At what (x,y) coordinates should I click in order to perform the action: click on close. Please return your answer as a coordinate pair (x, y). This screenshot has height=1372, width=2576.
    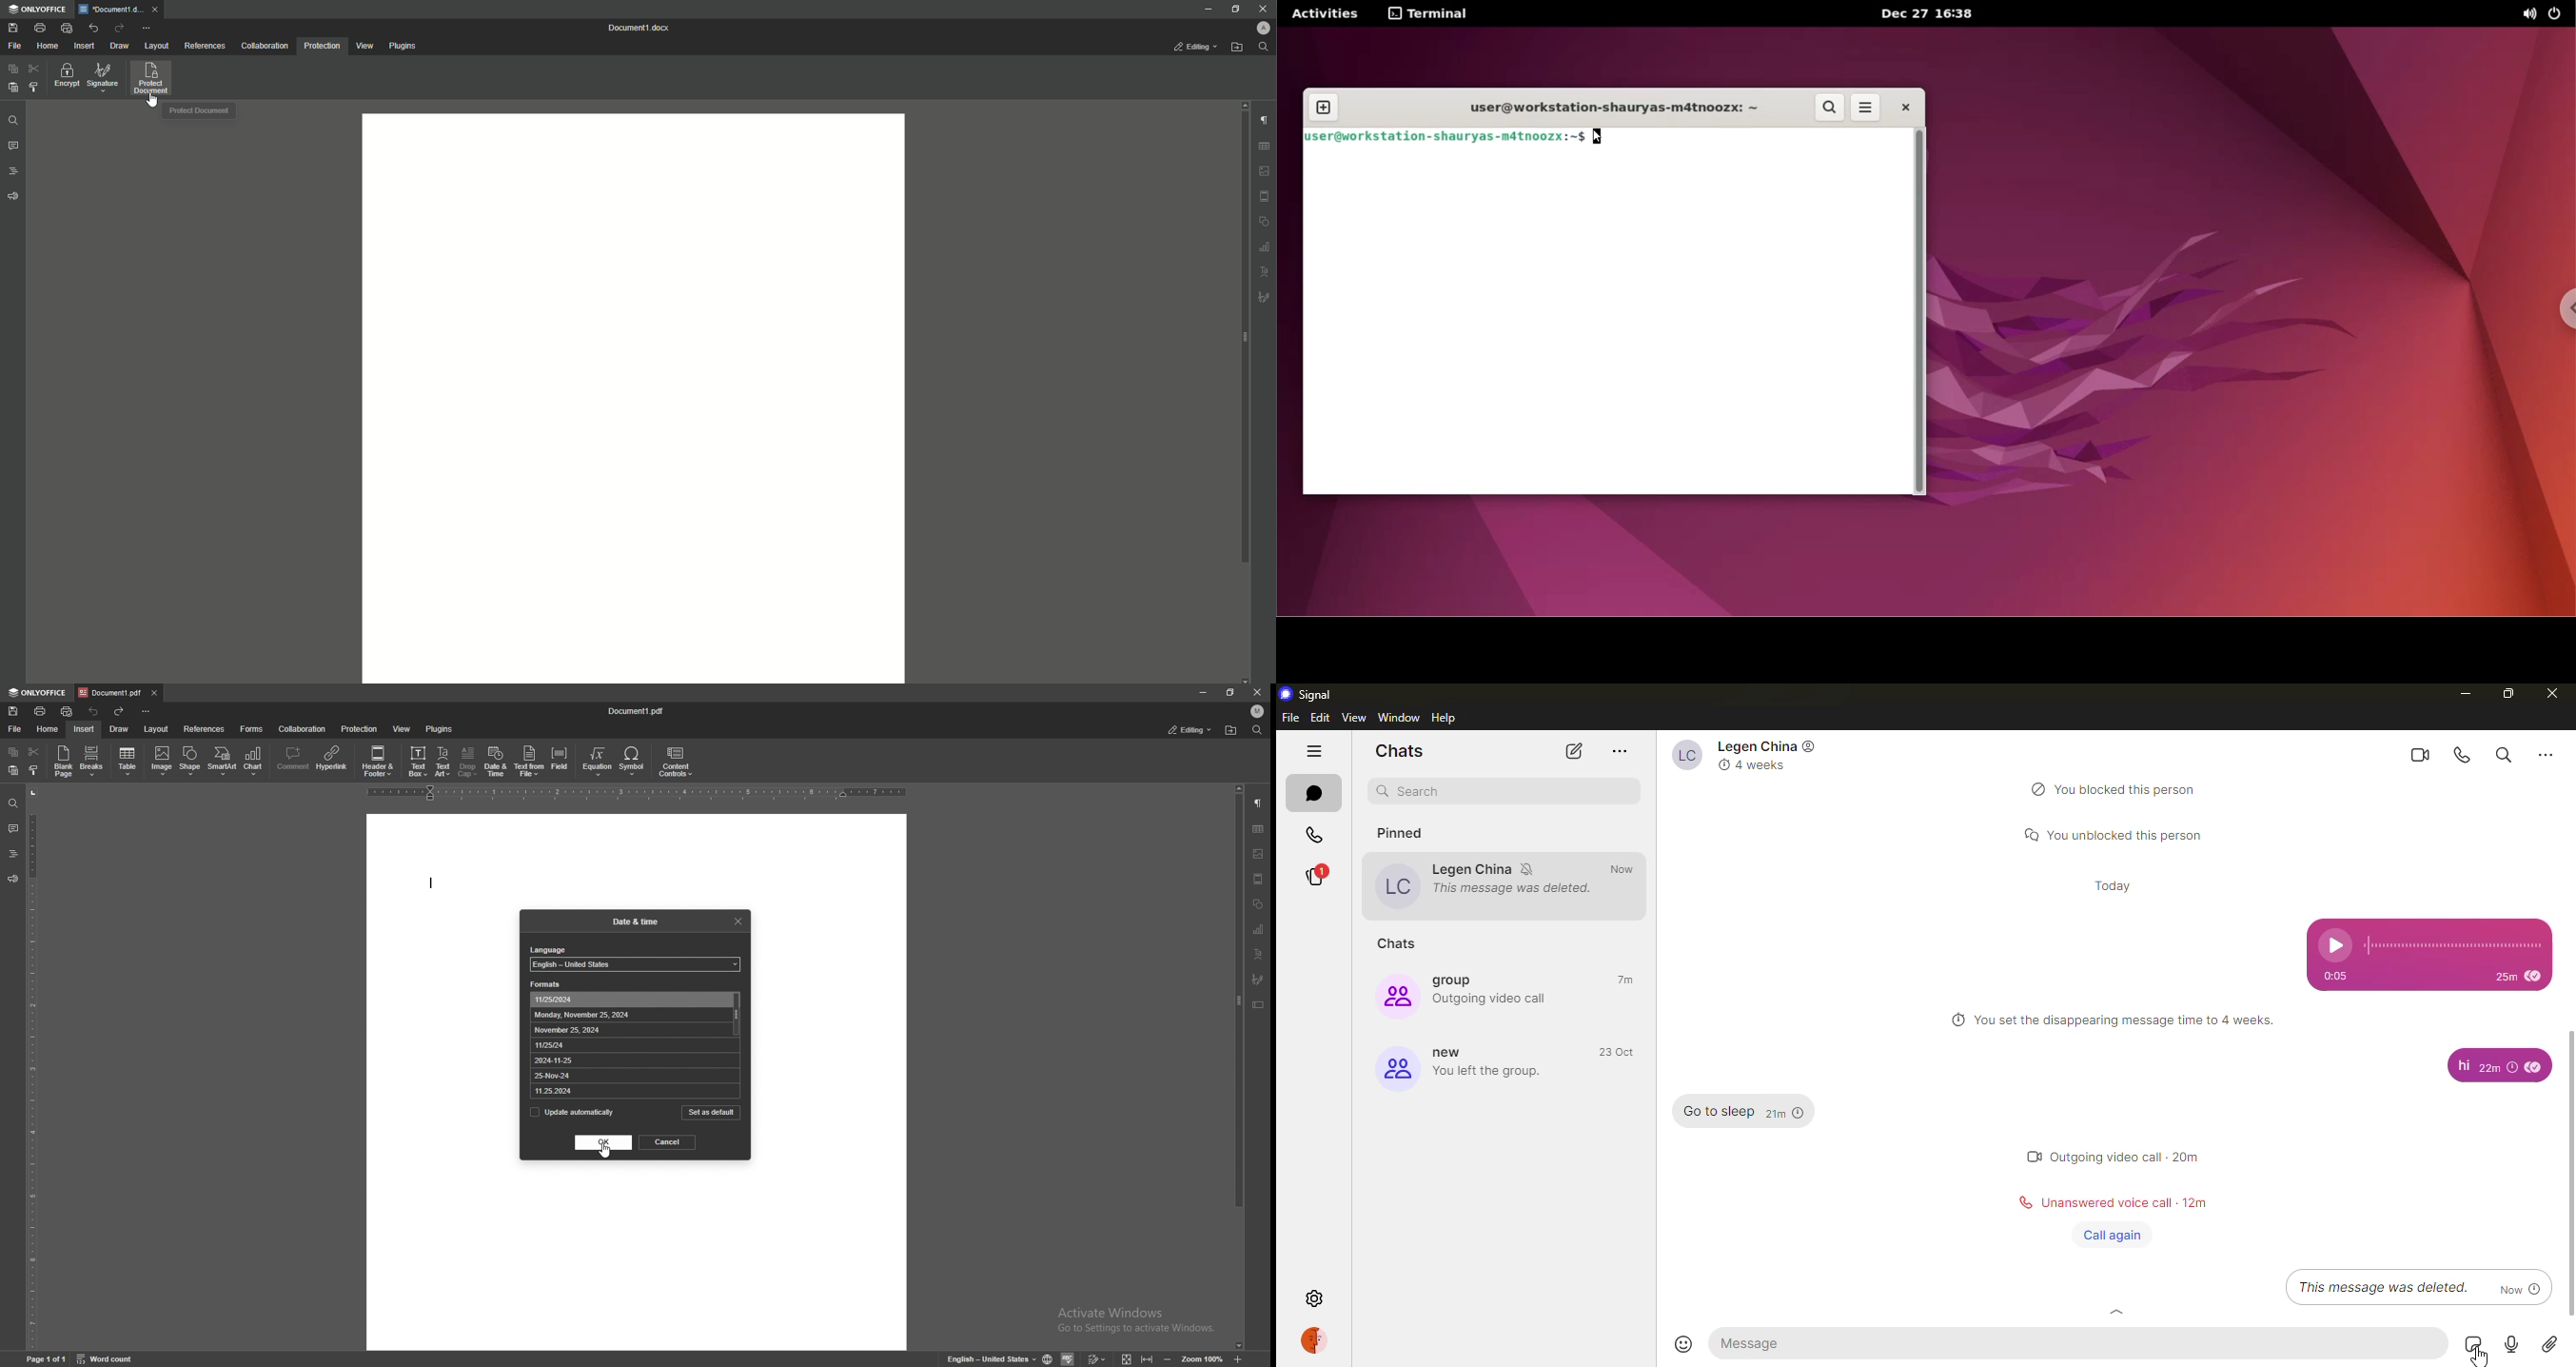
    Looking at the image, I should click on (2547, 694).